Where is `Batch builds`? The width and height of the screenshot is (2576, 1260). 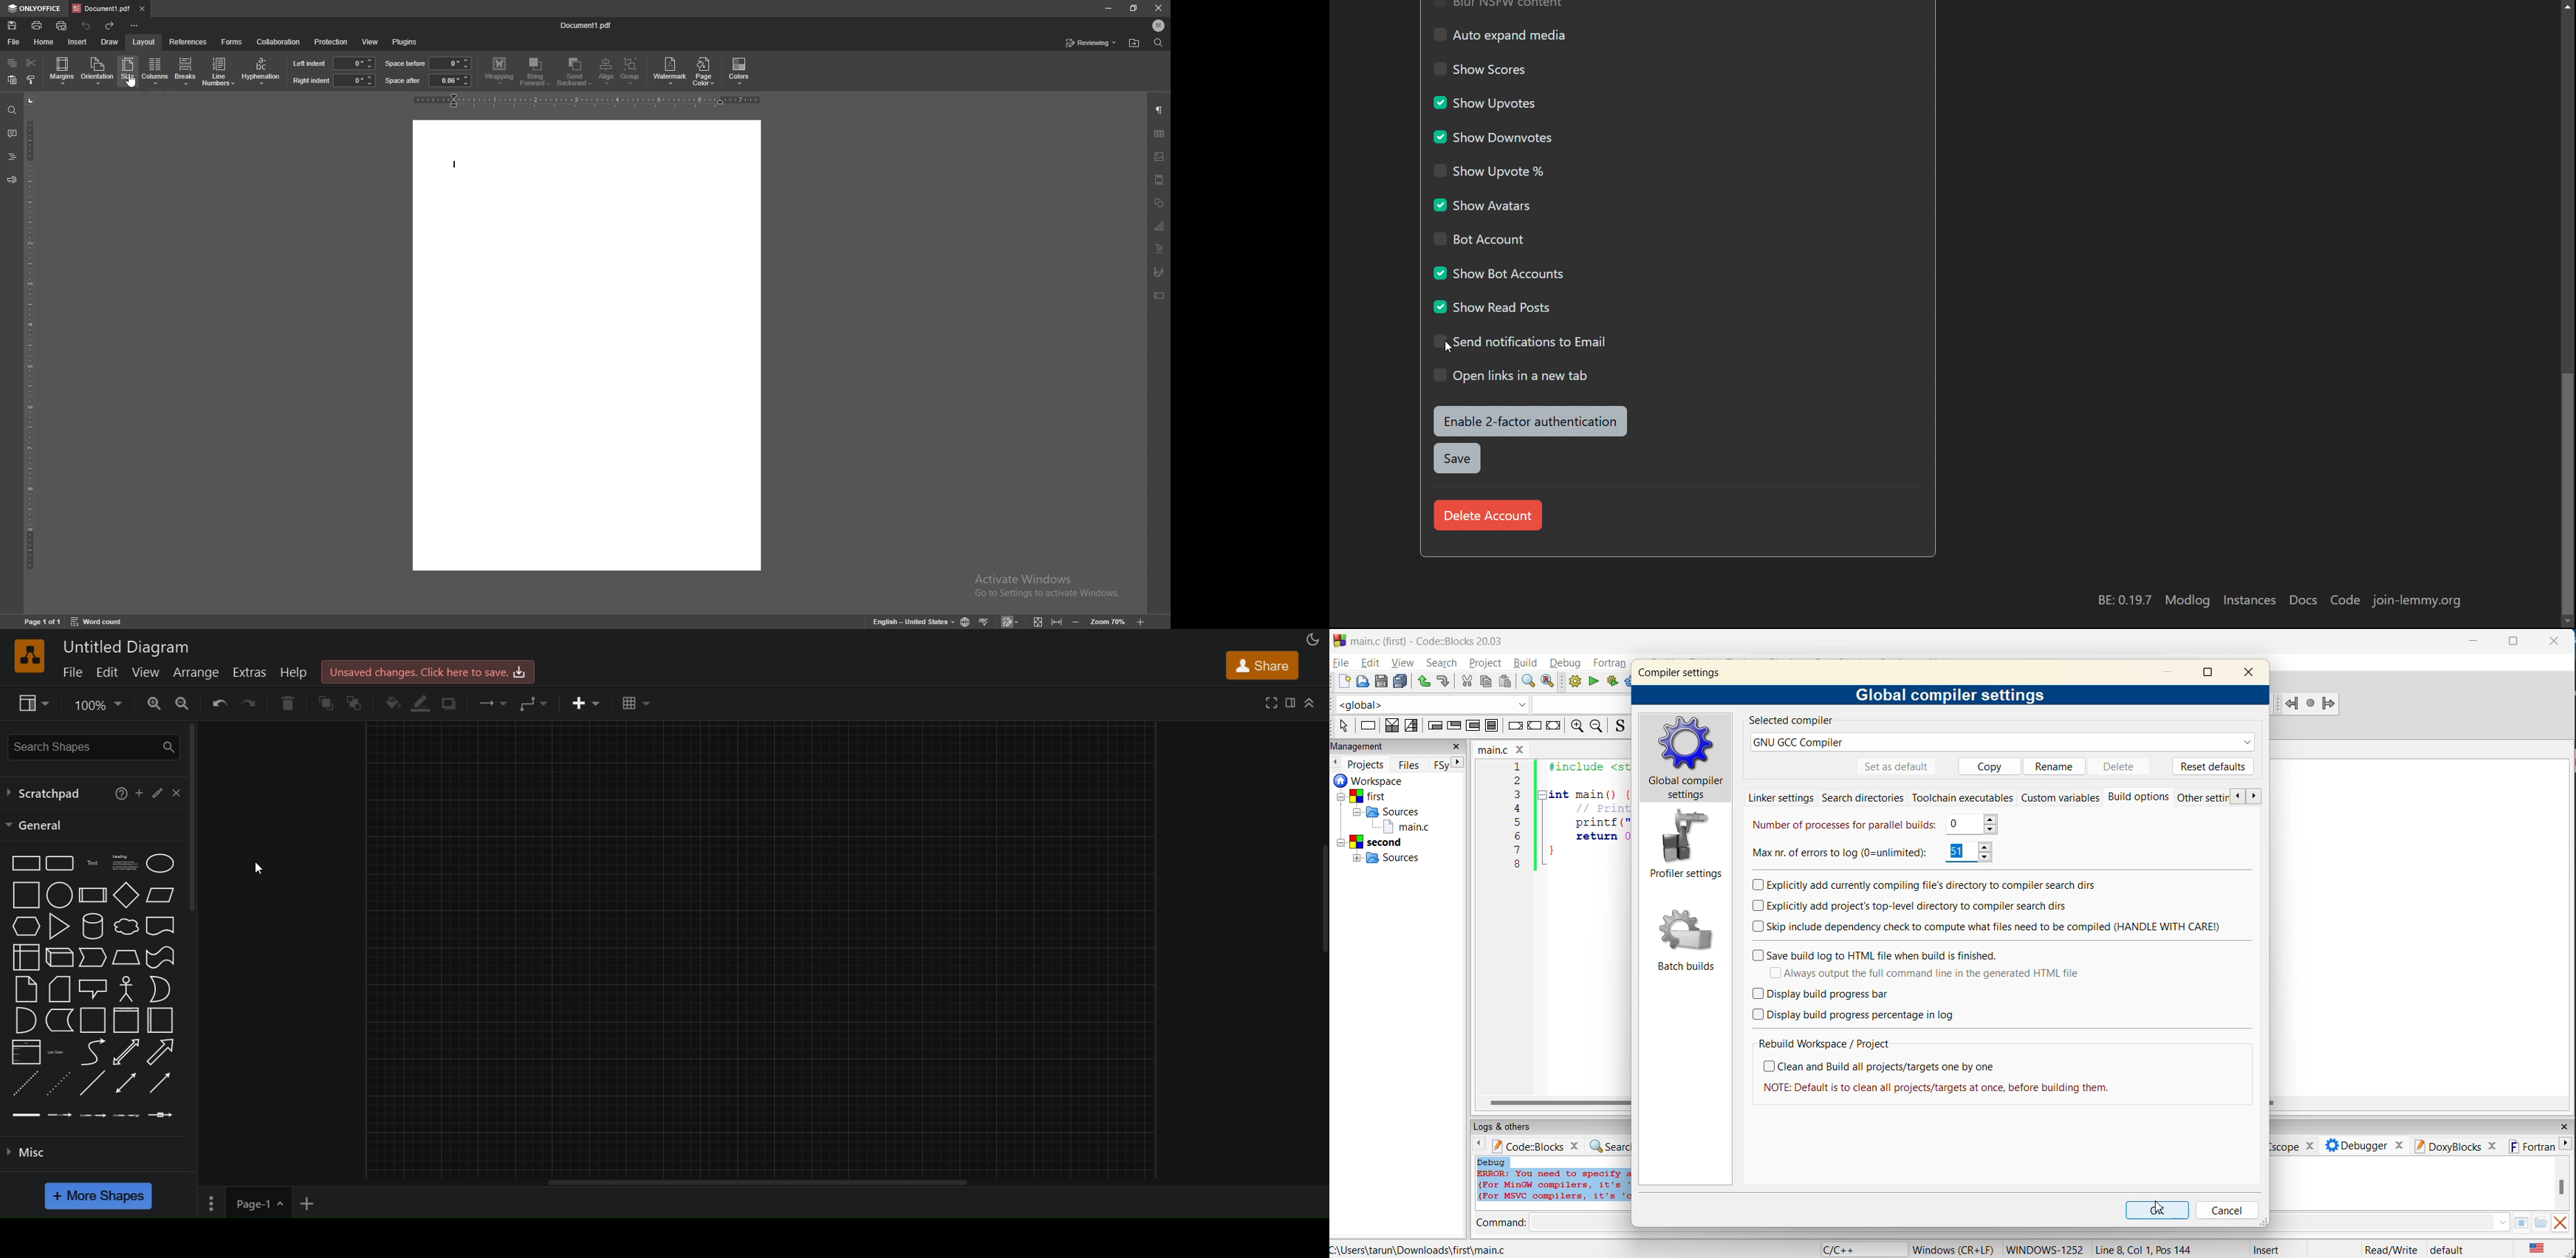 Batch builds is located at coordinates (1686, 932).